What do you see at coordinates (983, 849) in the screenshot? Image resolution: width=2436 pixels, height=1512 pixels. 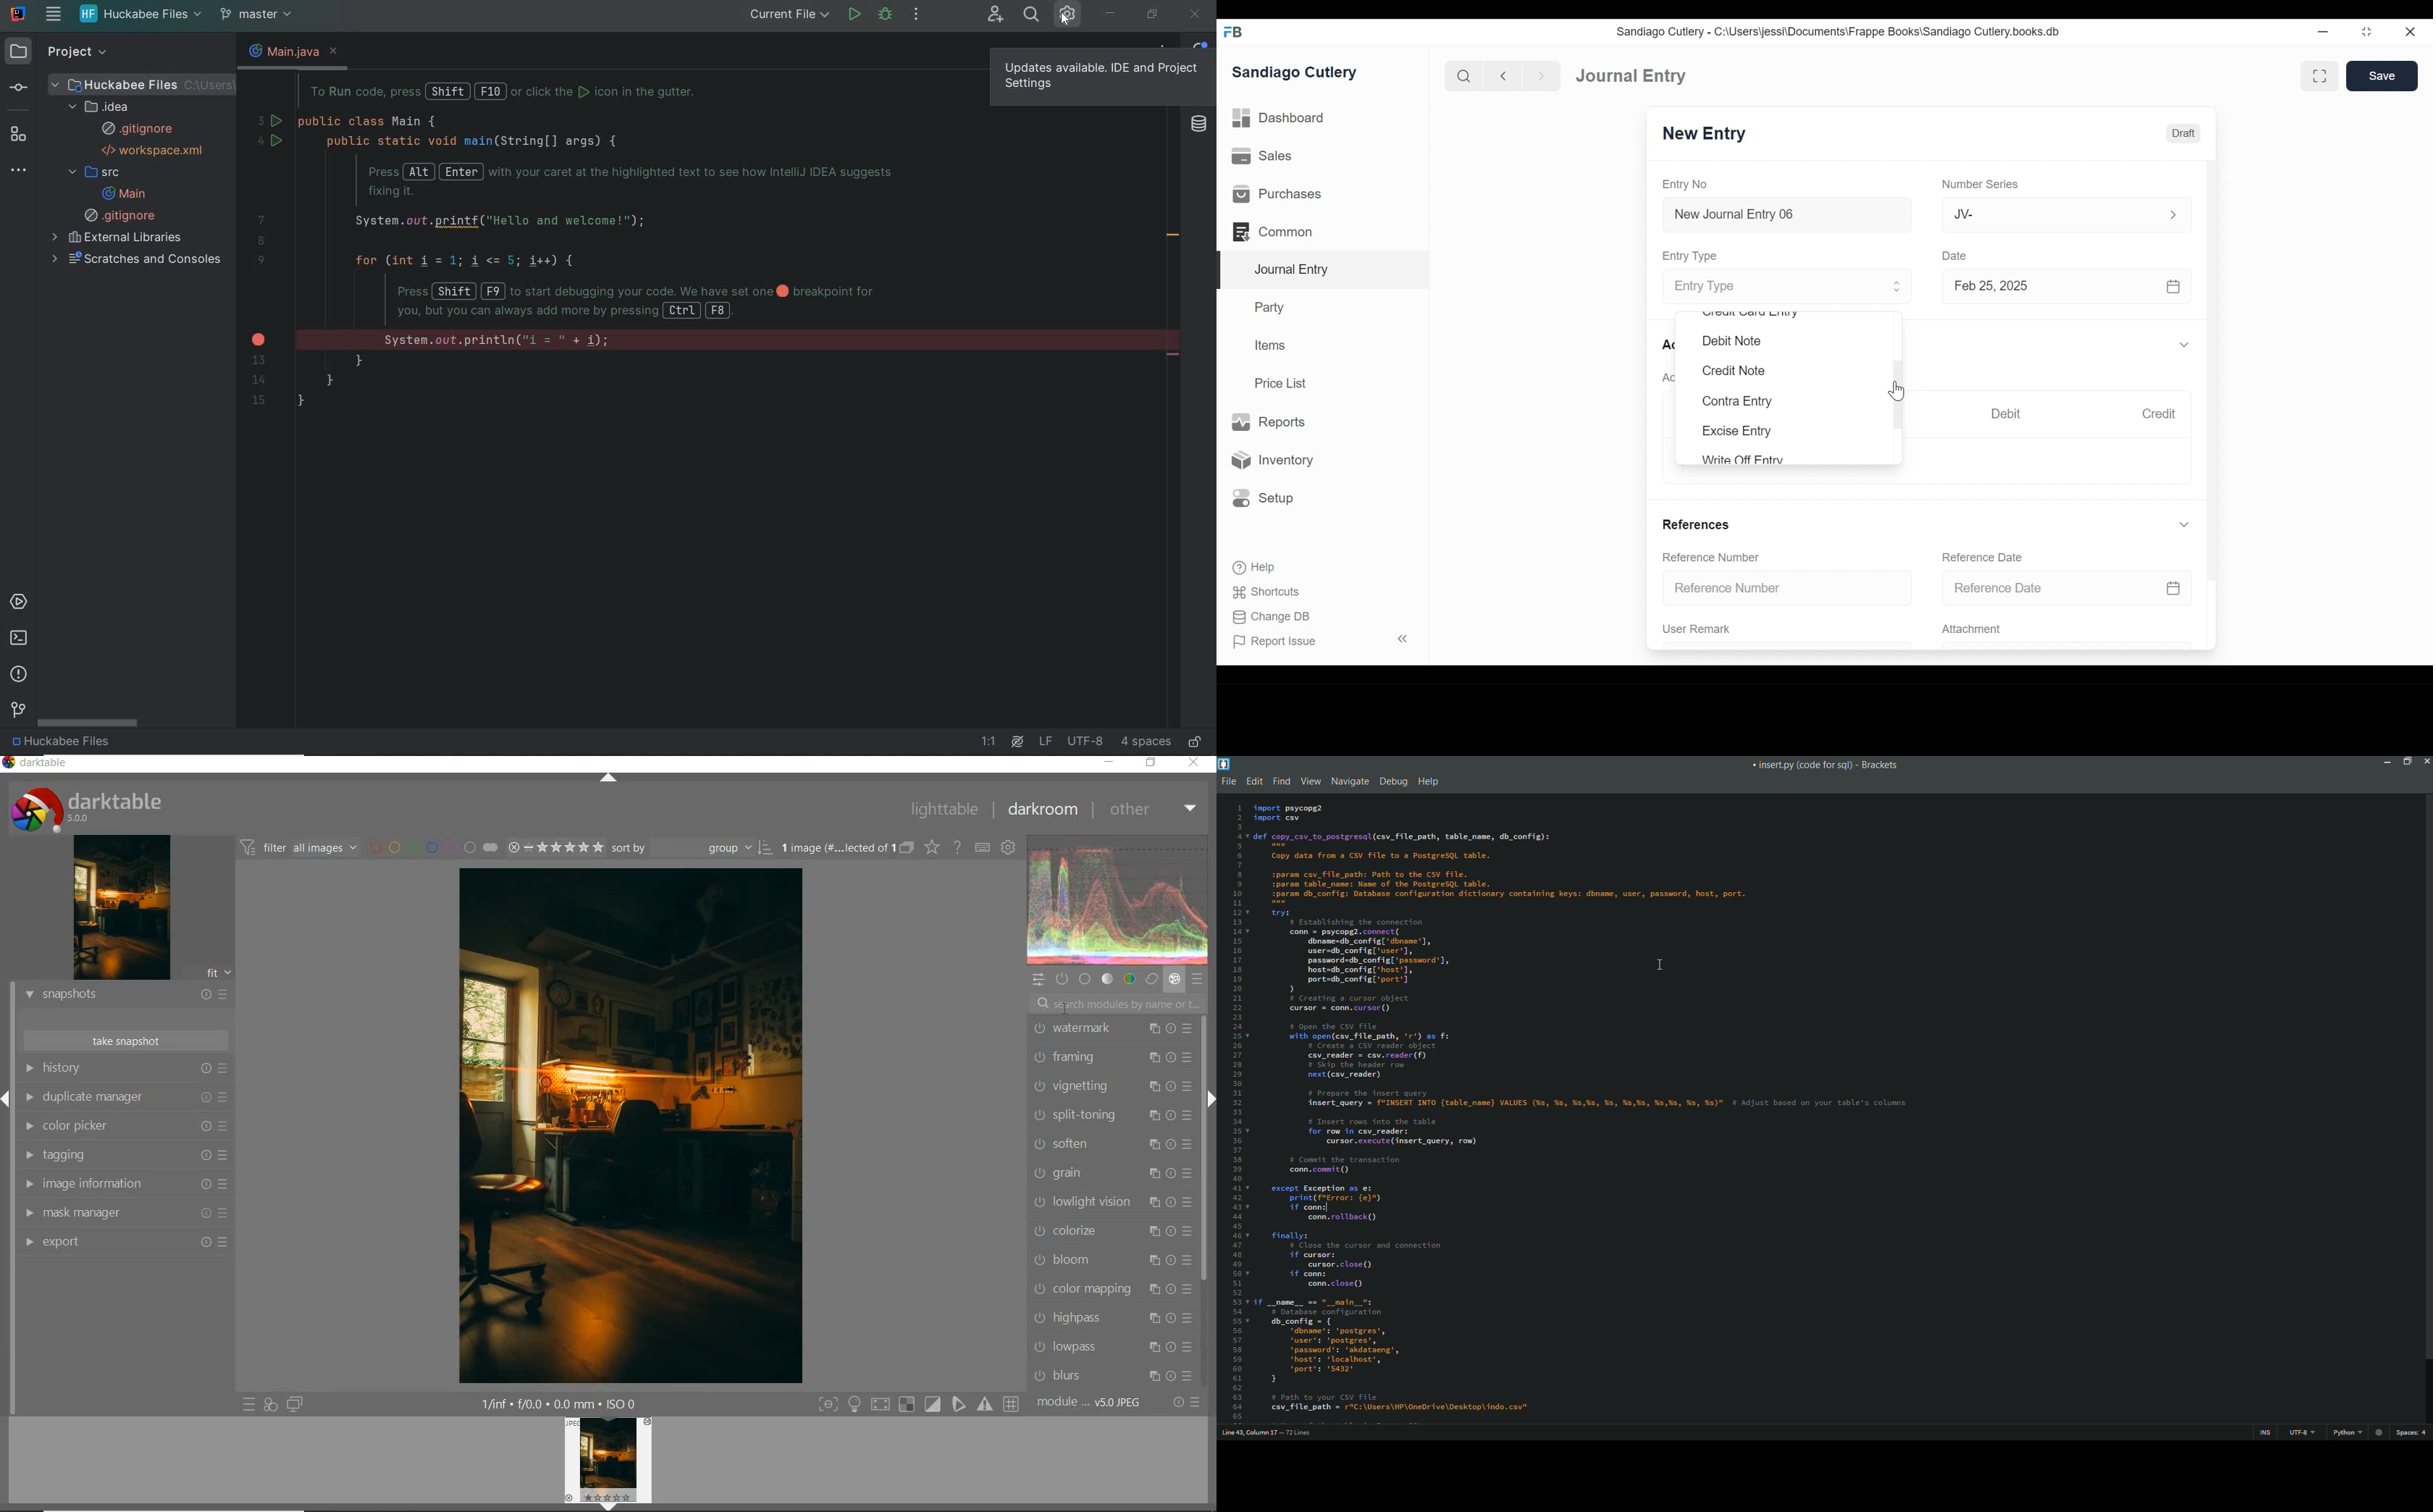 I see `set keyboard shortcuts` at bounding box center [983, 849].